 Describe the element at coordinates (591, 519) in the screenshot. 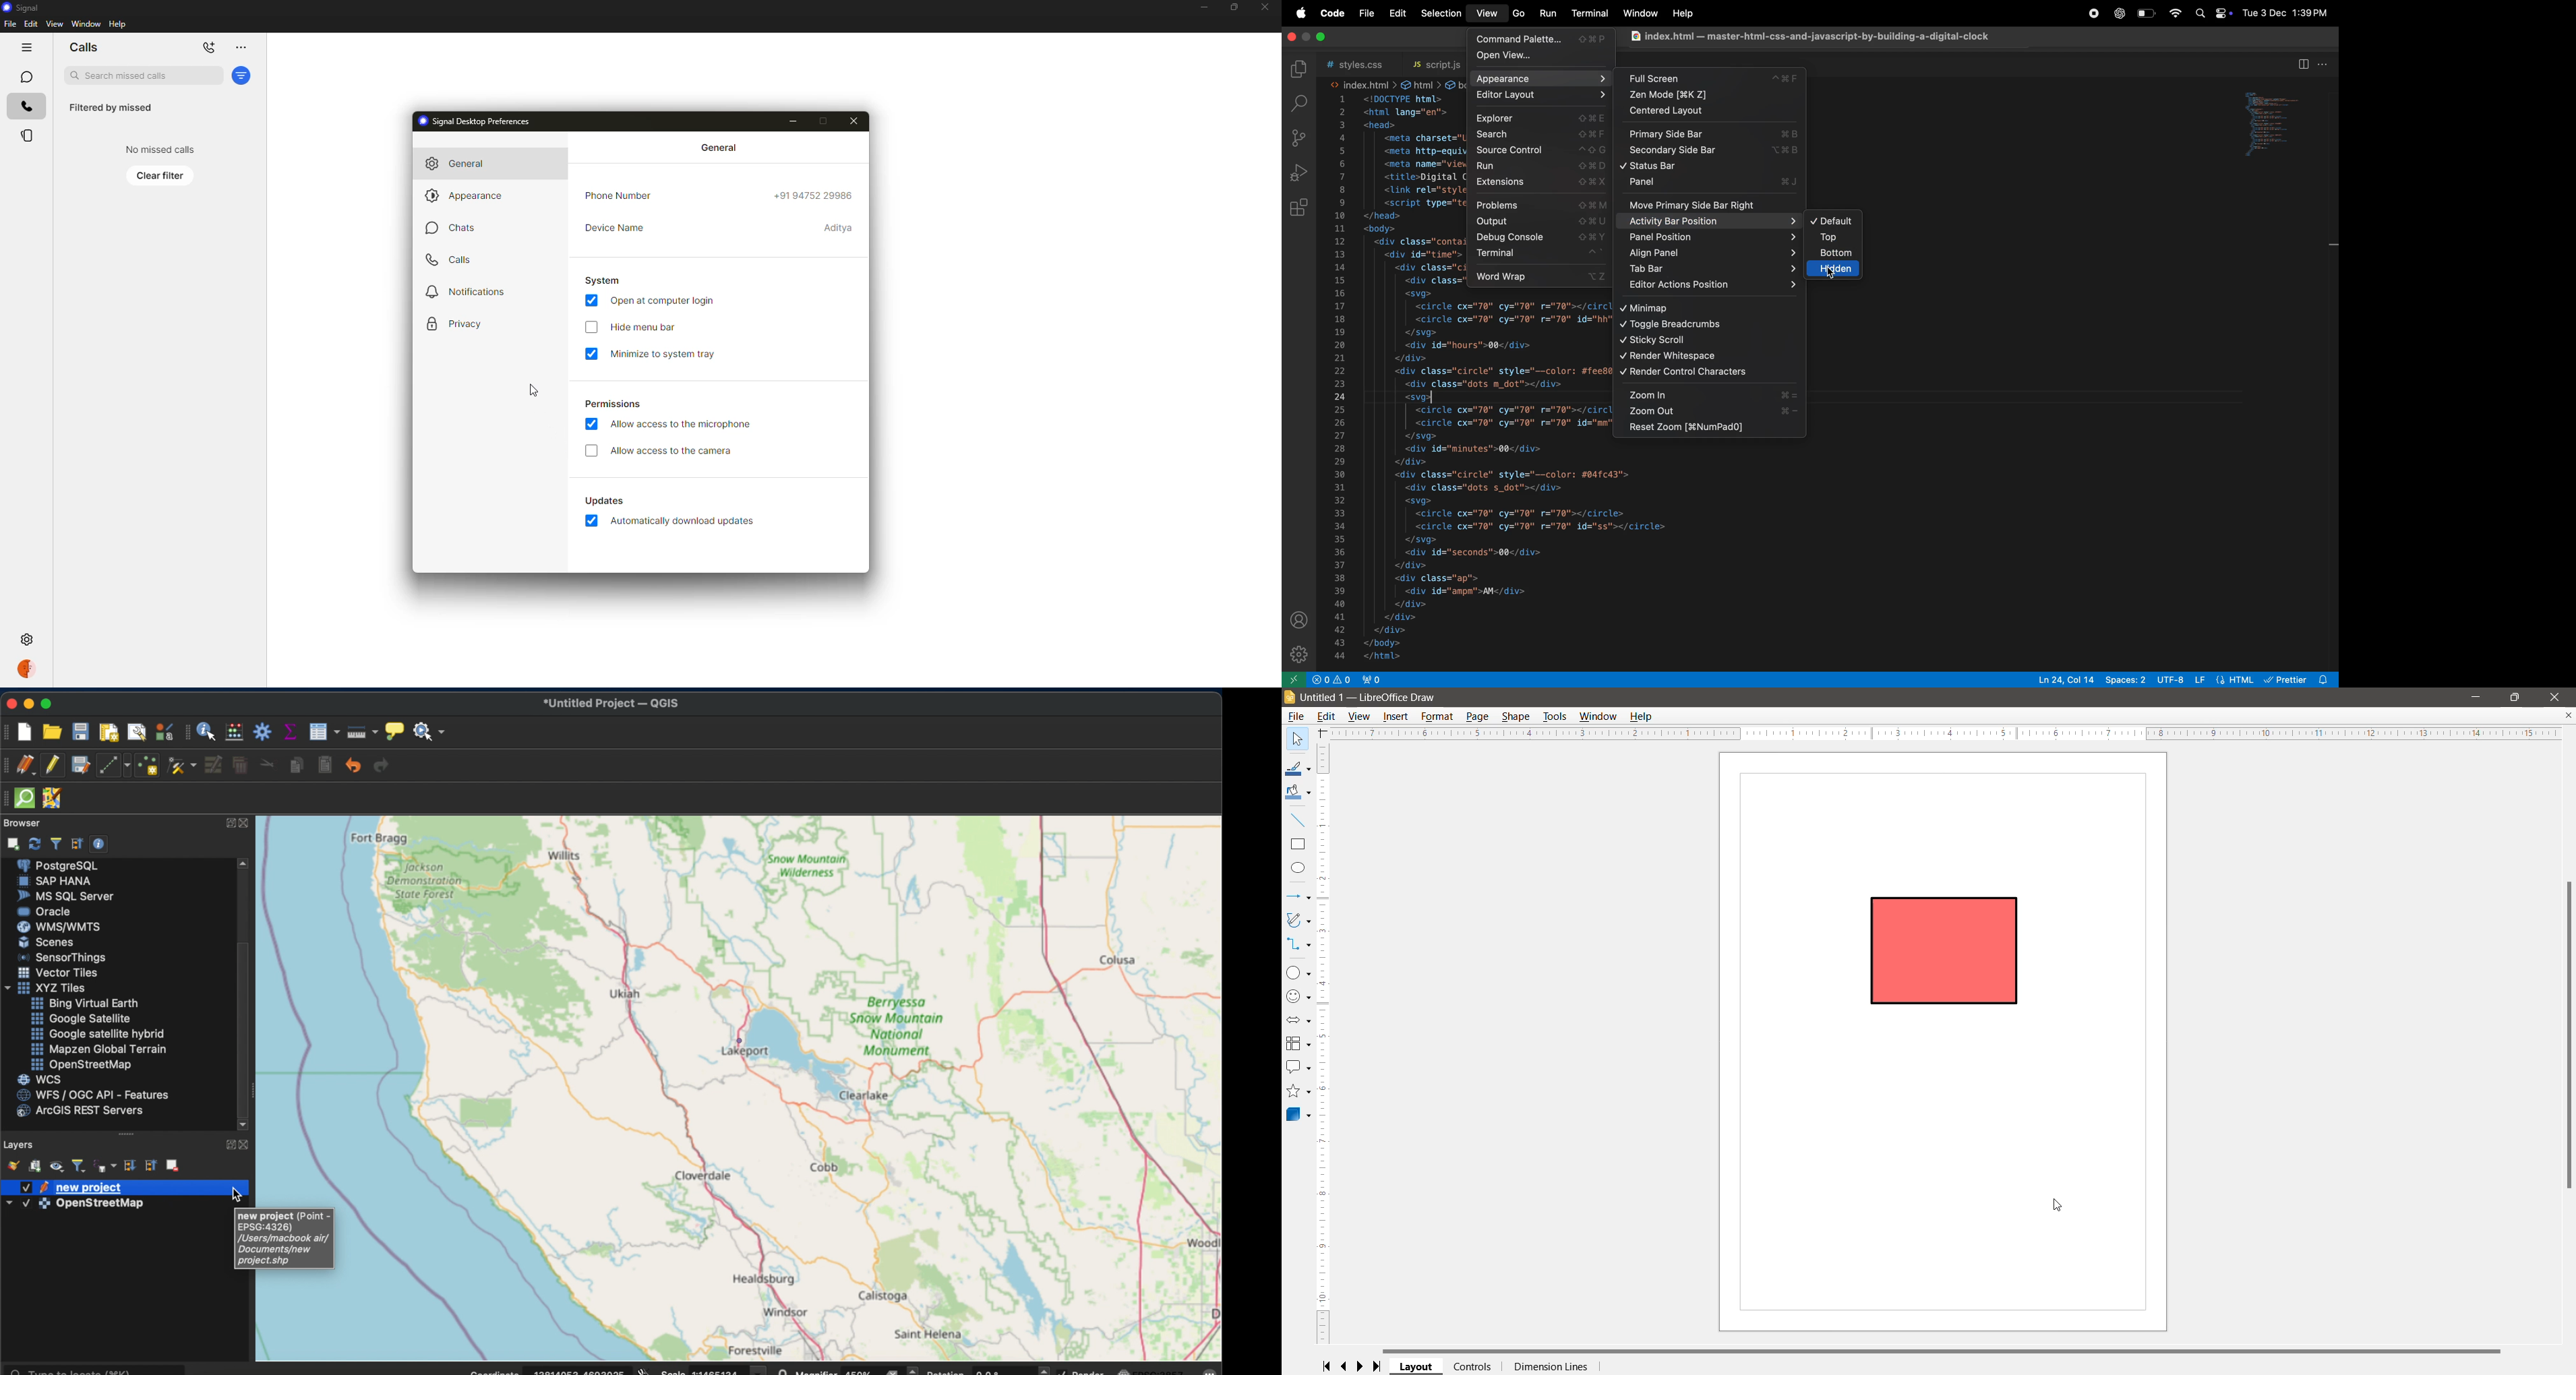

I see `enabled` at that location.